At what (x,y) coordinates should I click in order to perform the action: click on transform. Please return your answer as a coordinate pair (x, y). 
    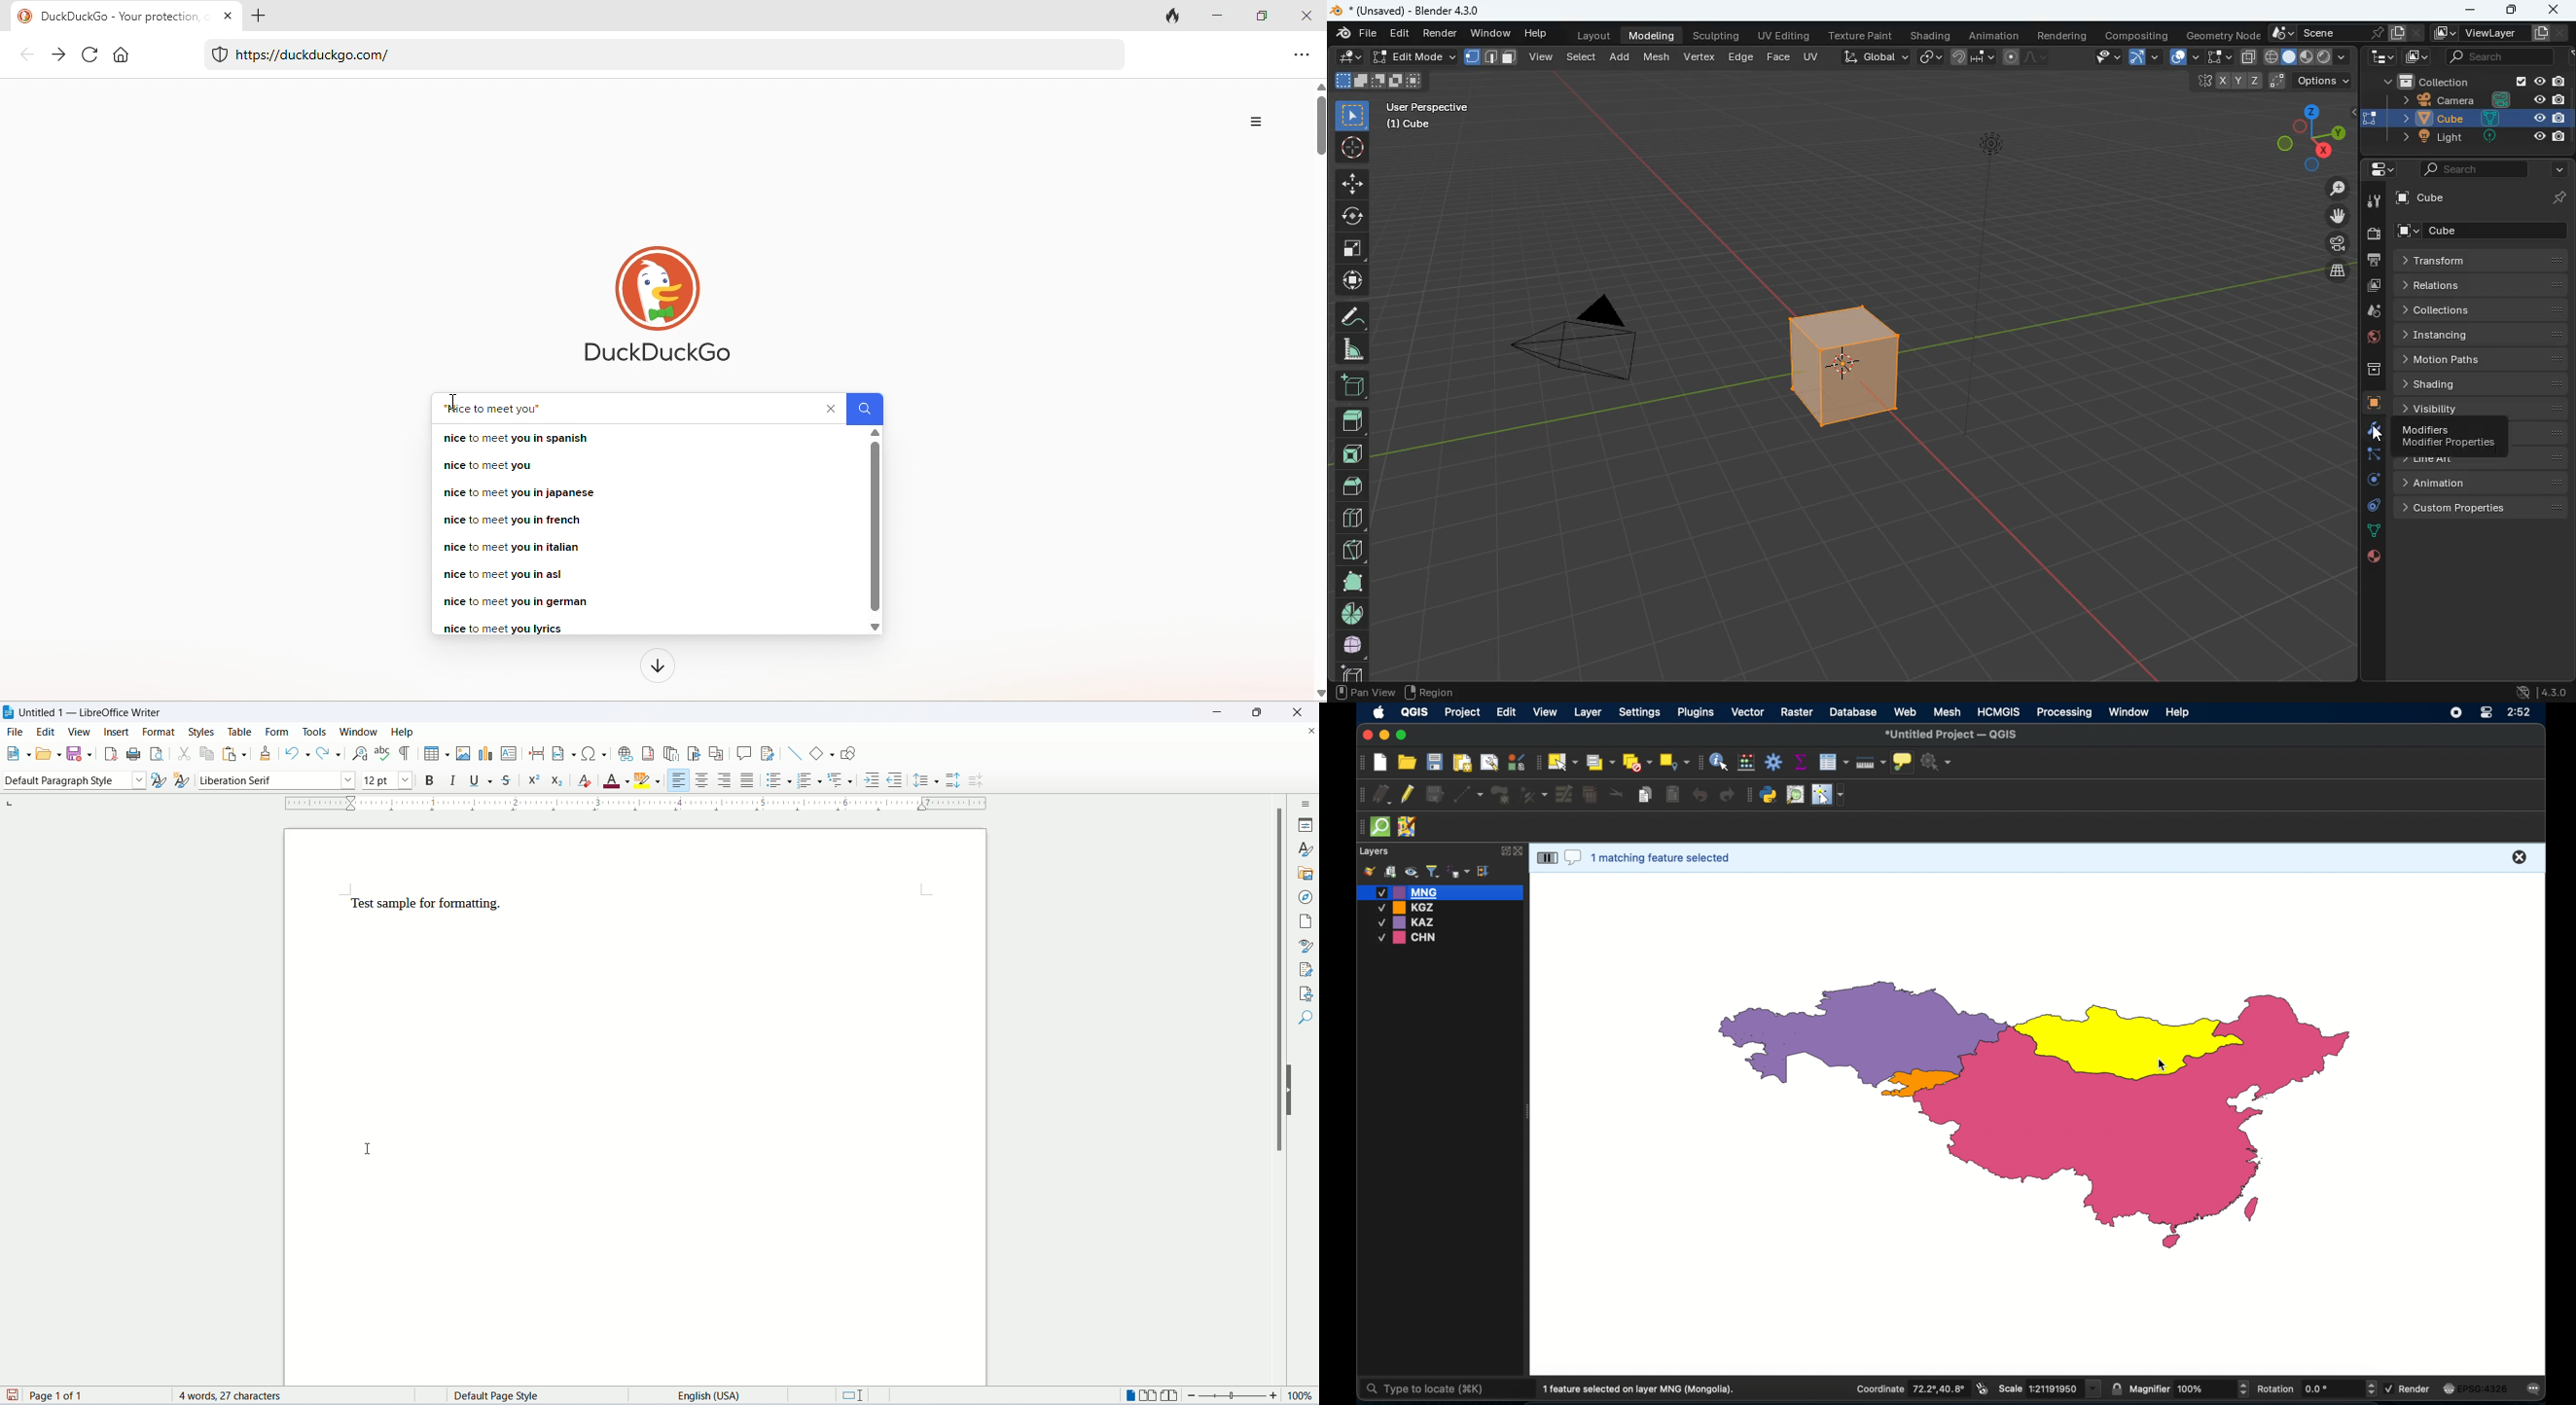
    Looking at the image, I should click on (2487, 261).